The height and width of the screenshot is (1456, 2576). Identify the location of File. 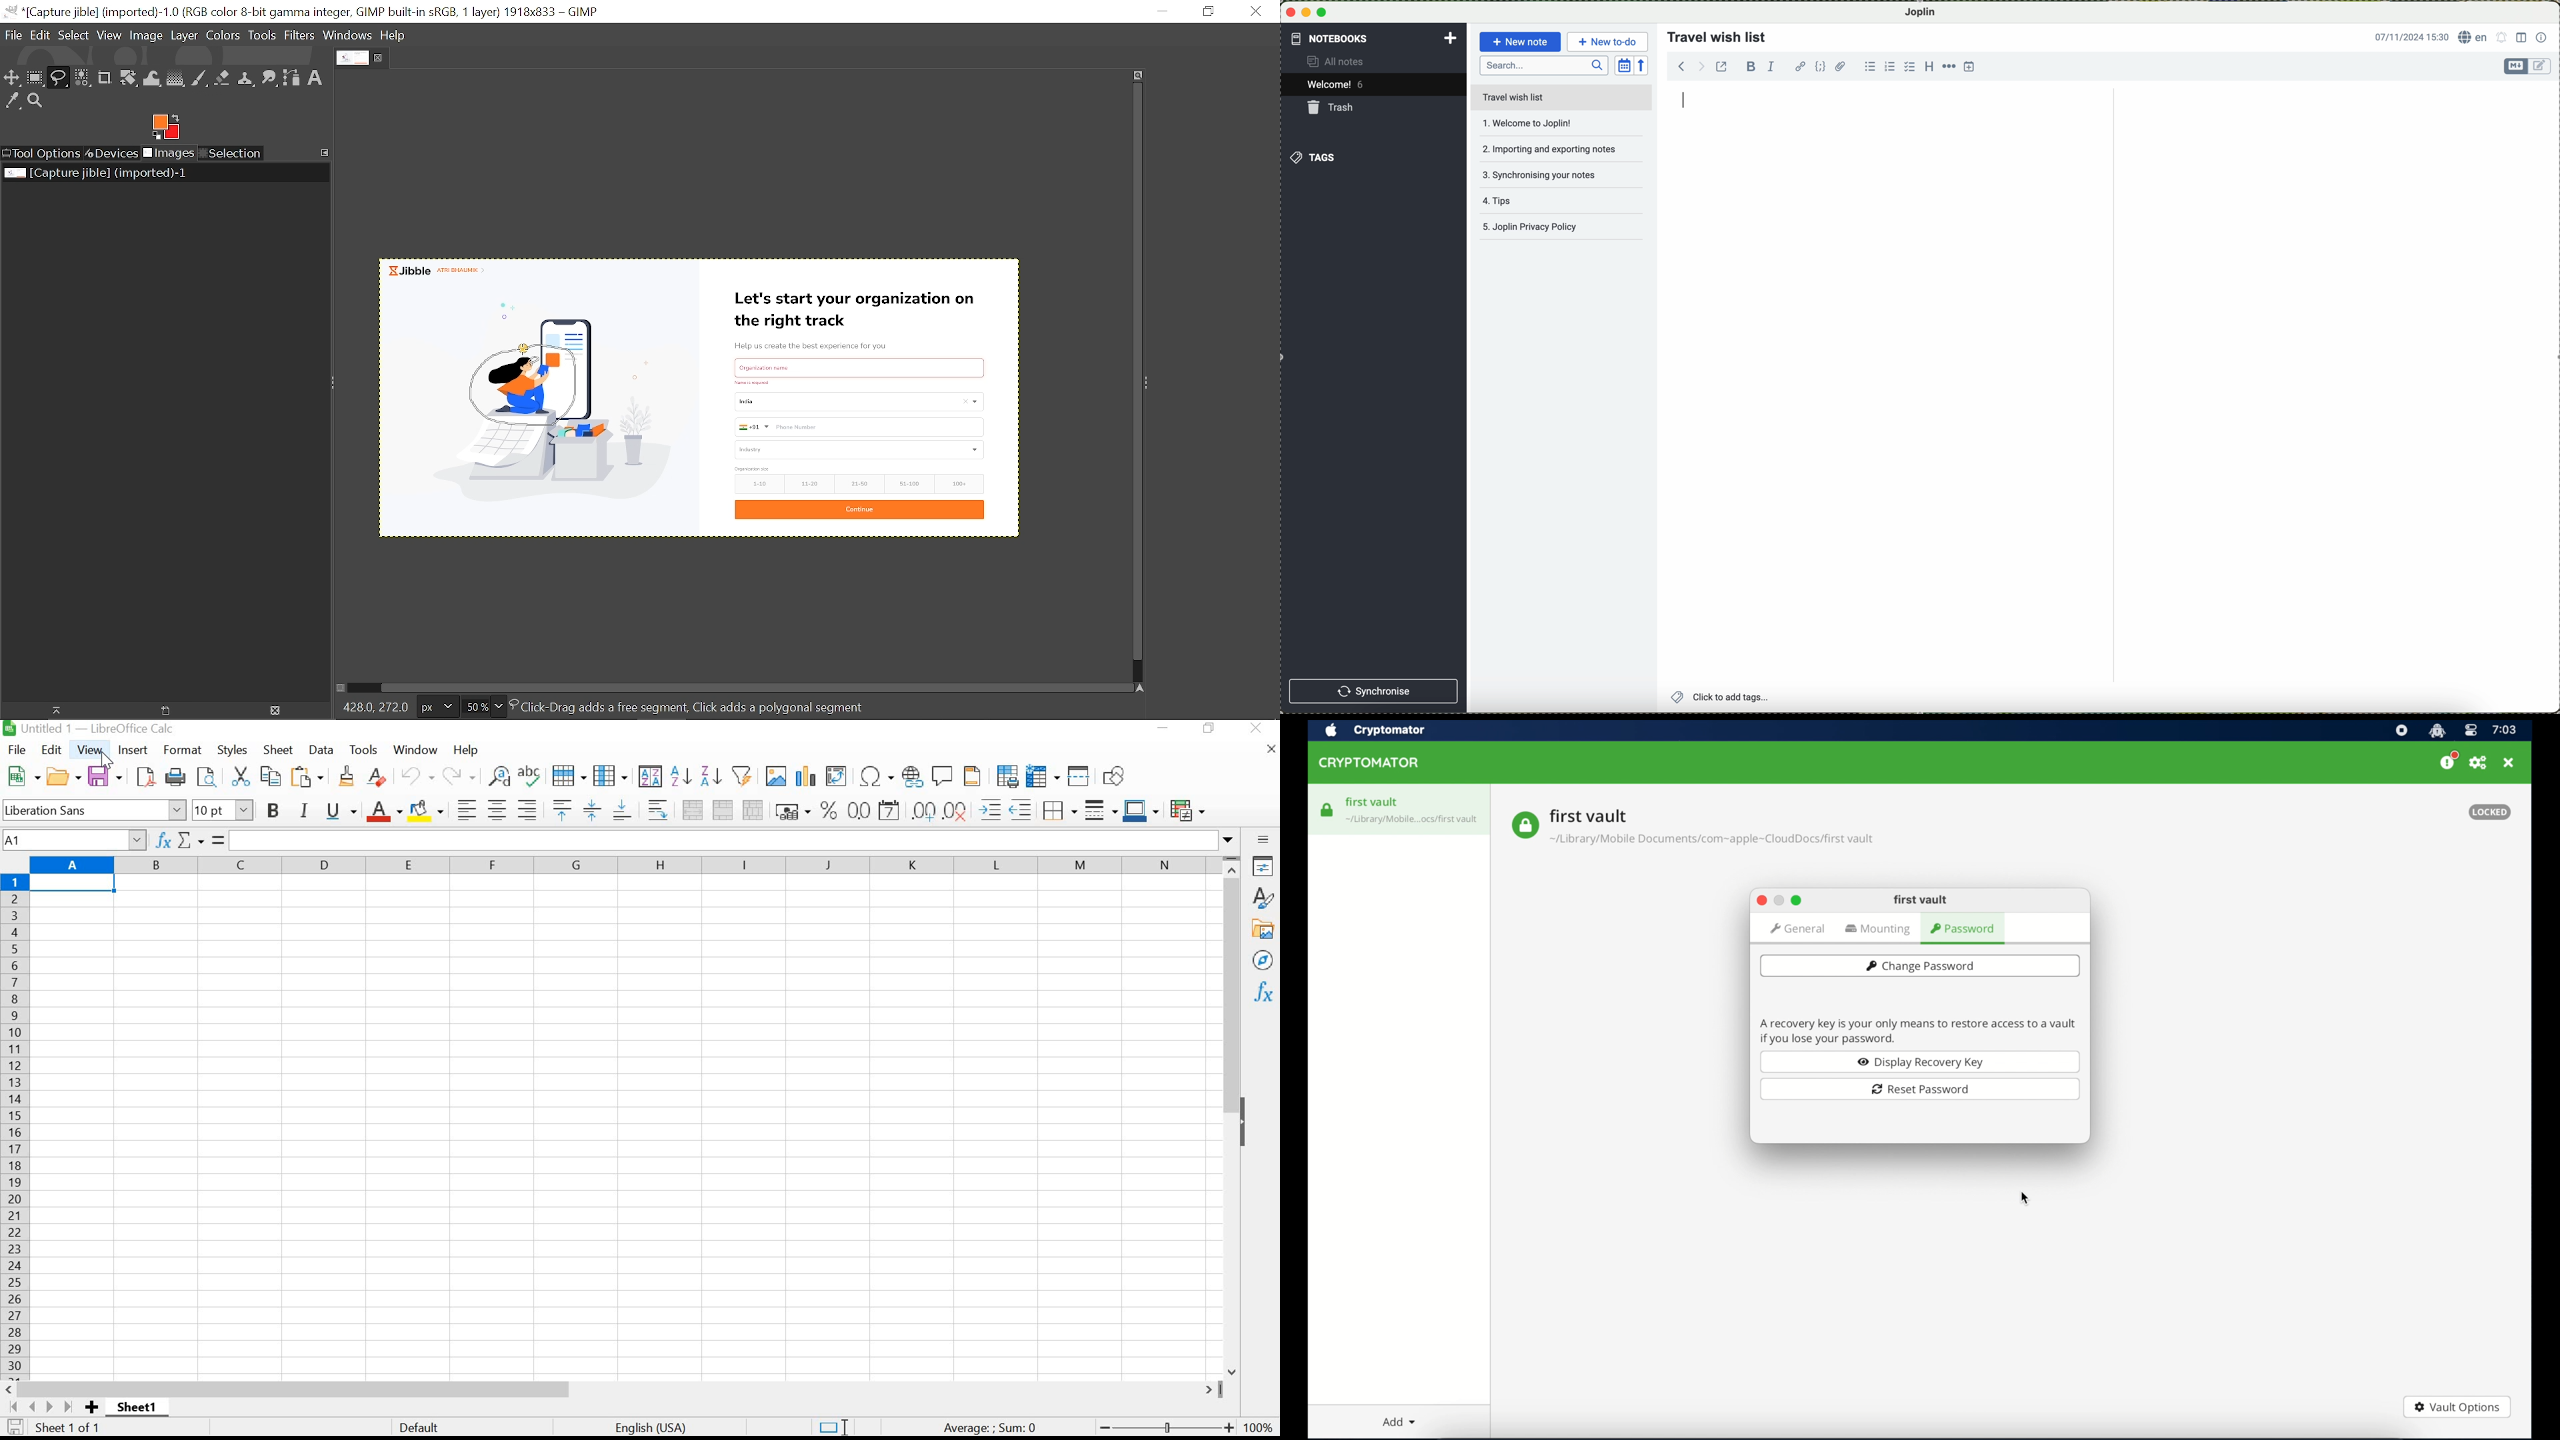
(13, 35).